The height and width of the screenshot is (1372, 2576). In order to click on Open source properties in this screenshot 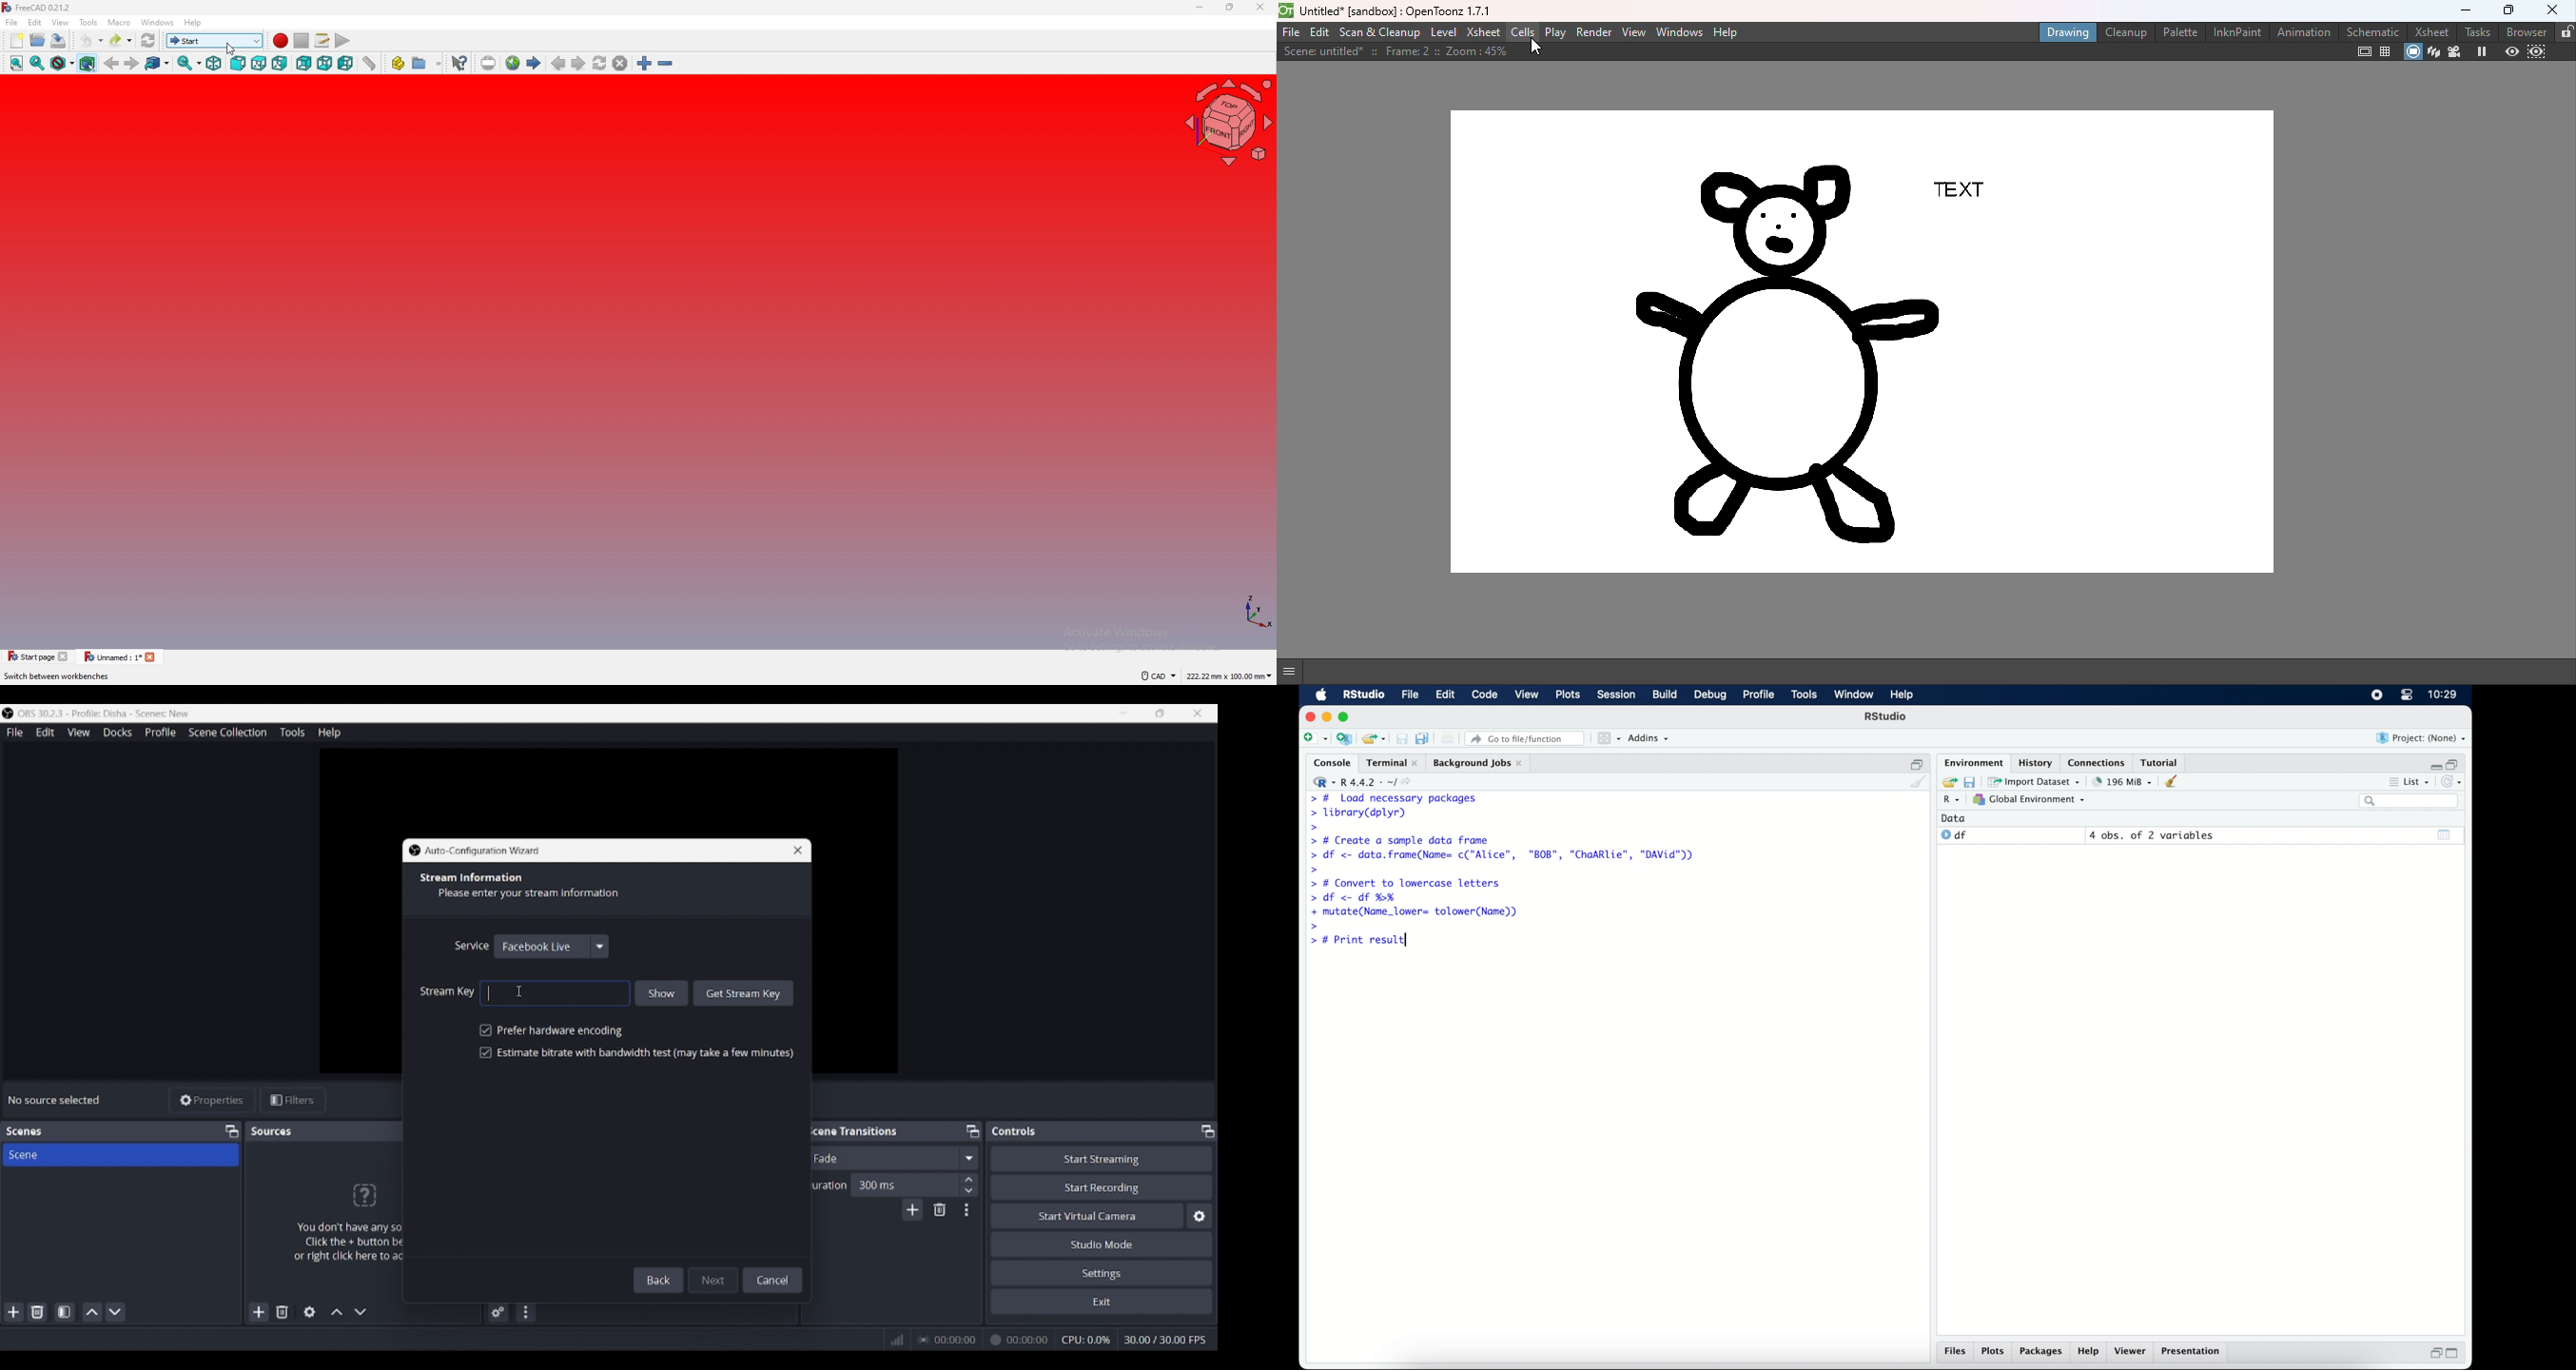, I will do `click(309, 1312)`.